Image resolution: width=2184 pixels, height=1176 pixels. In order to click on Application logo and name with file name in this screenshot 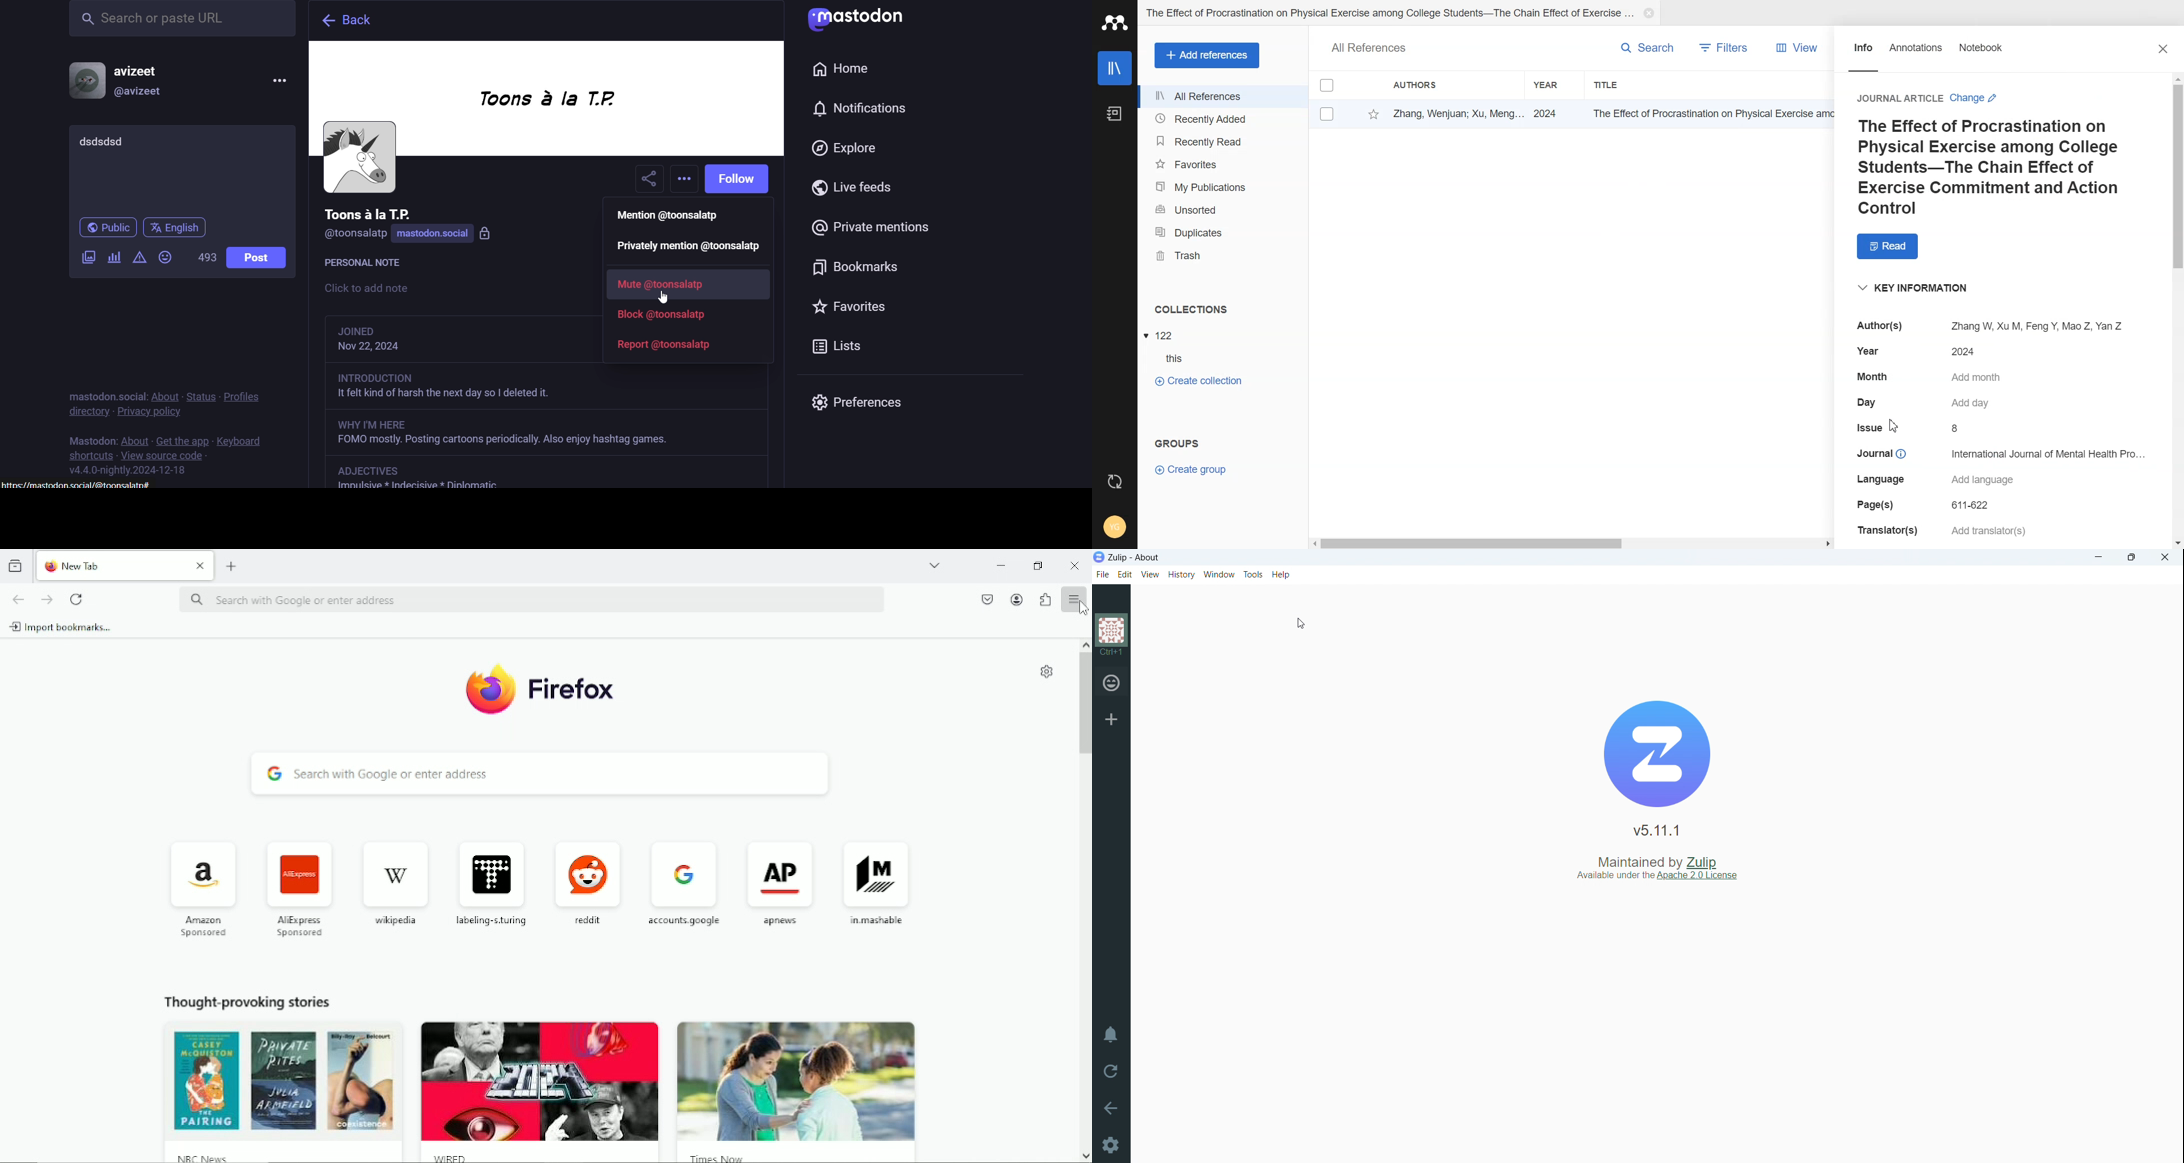, I will do `click(1134, 557)`.